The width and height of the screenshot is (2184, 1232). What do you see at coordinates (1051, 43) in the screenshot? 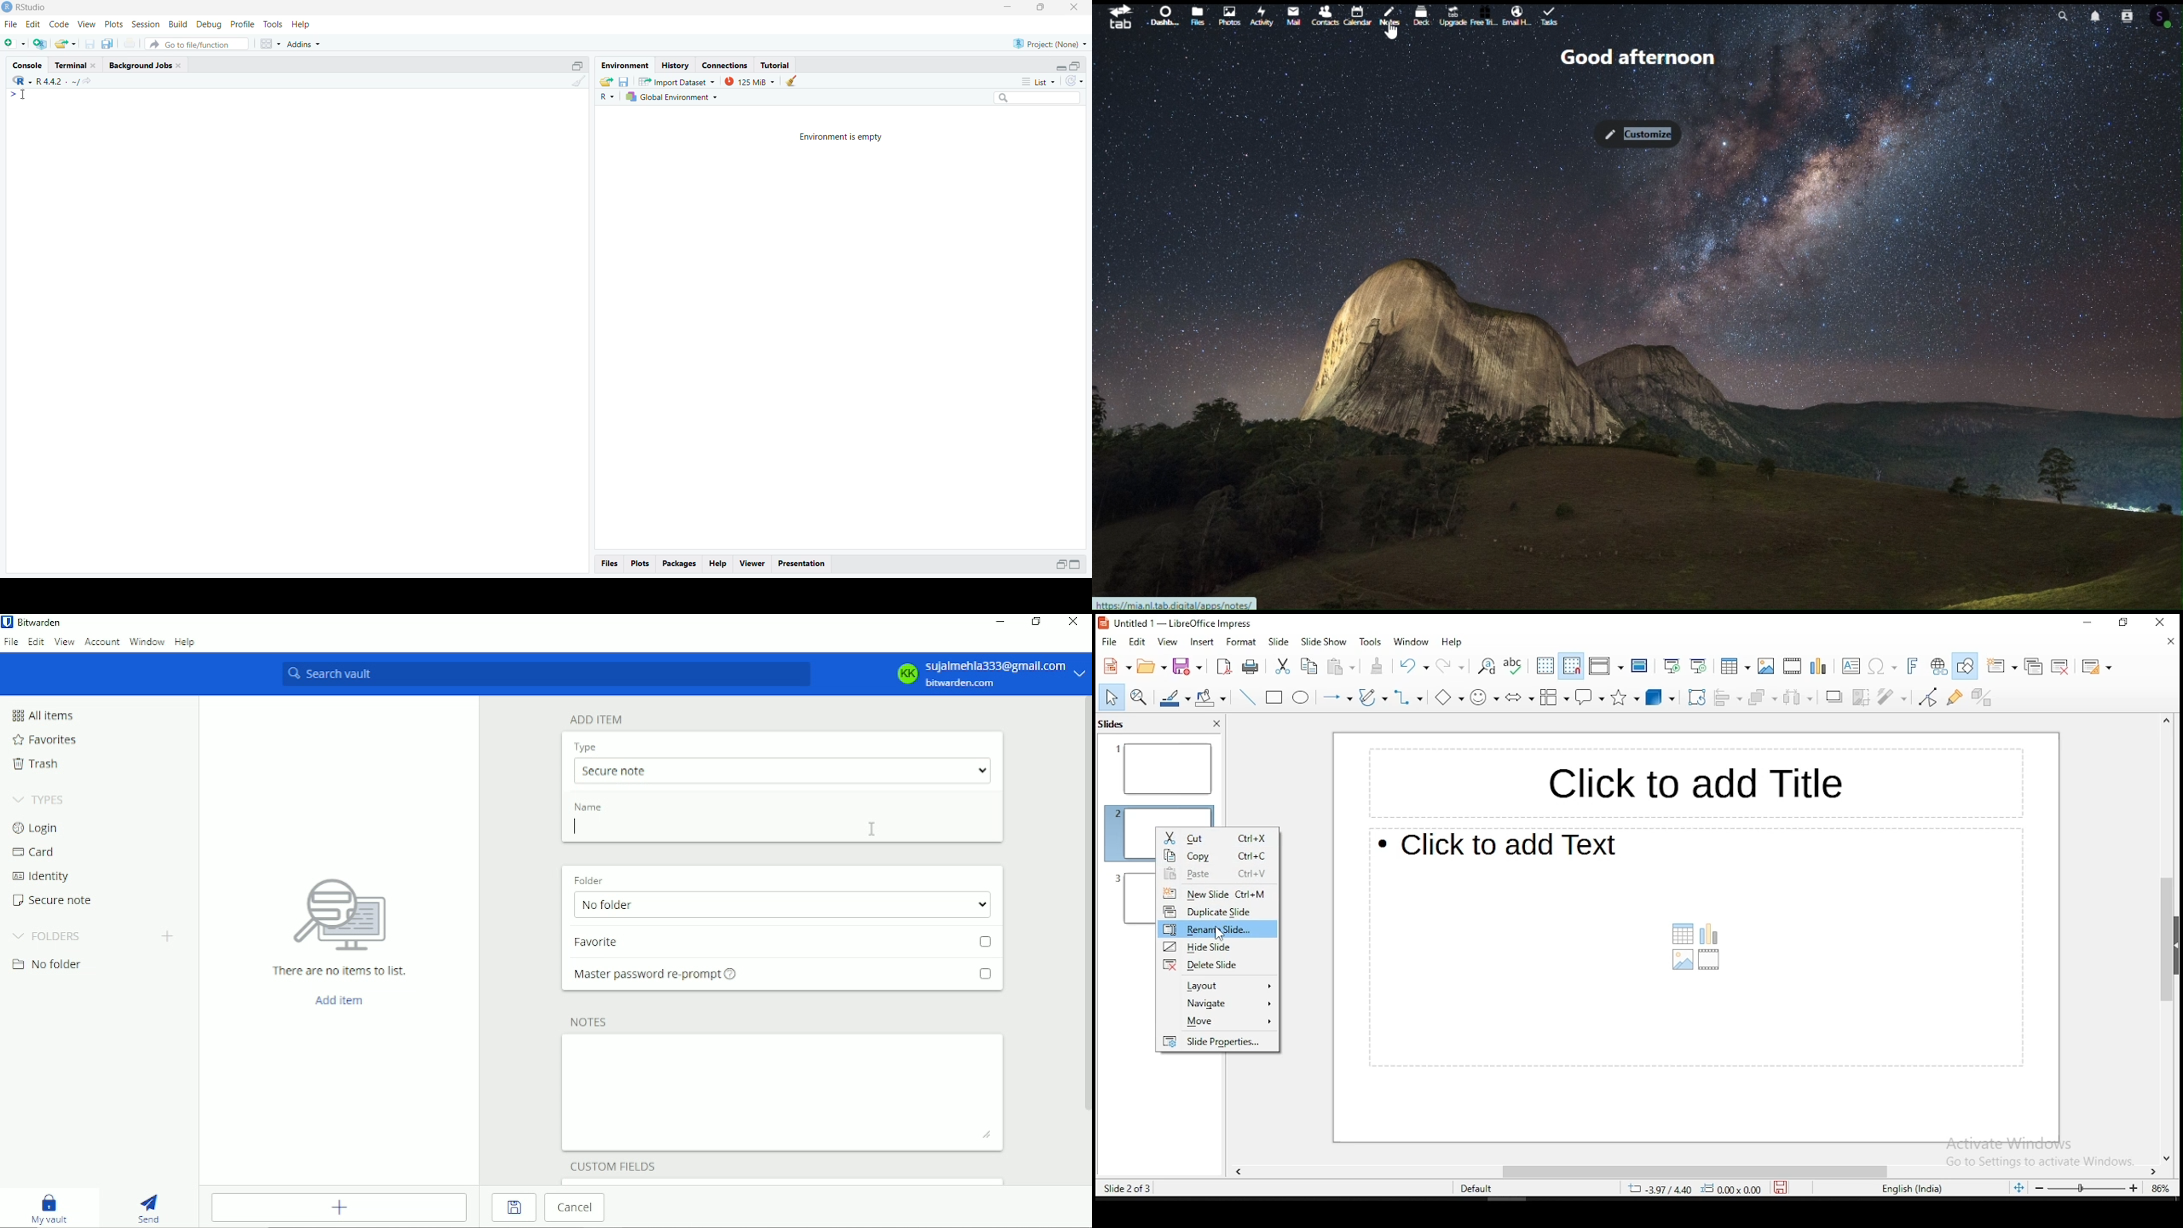
I see `Project: (None)` at bounding box center [1051, 43].